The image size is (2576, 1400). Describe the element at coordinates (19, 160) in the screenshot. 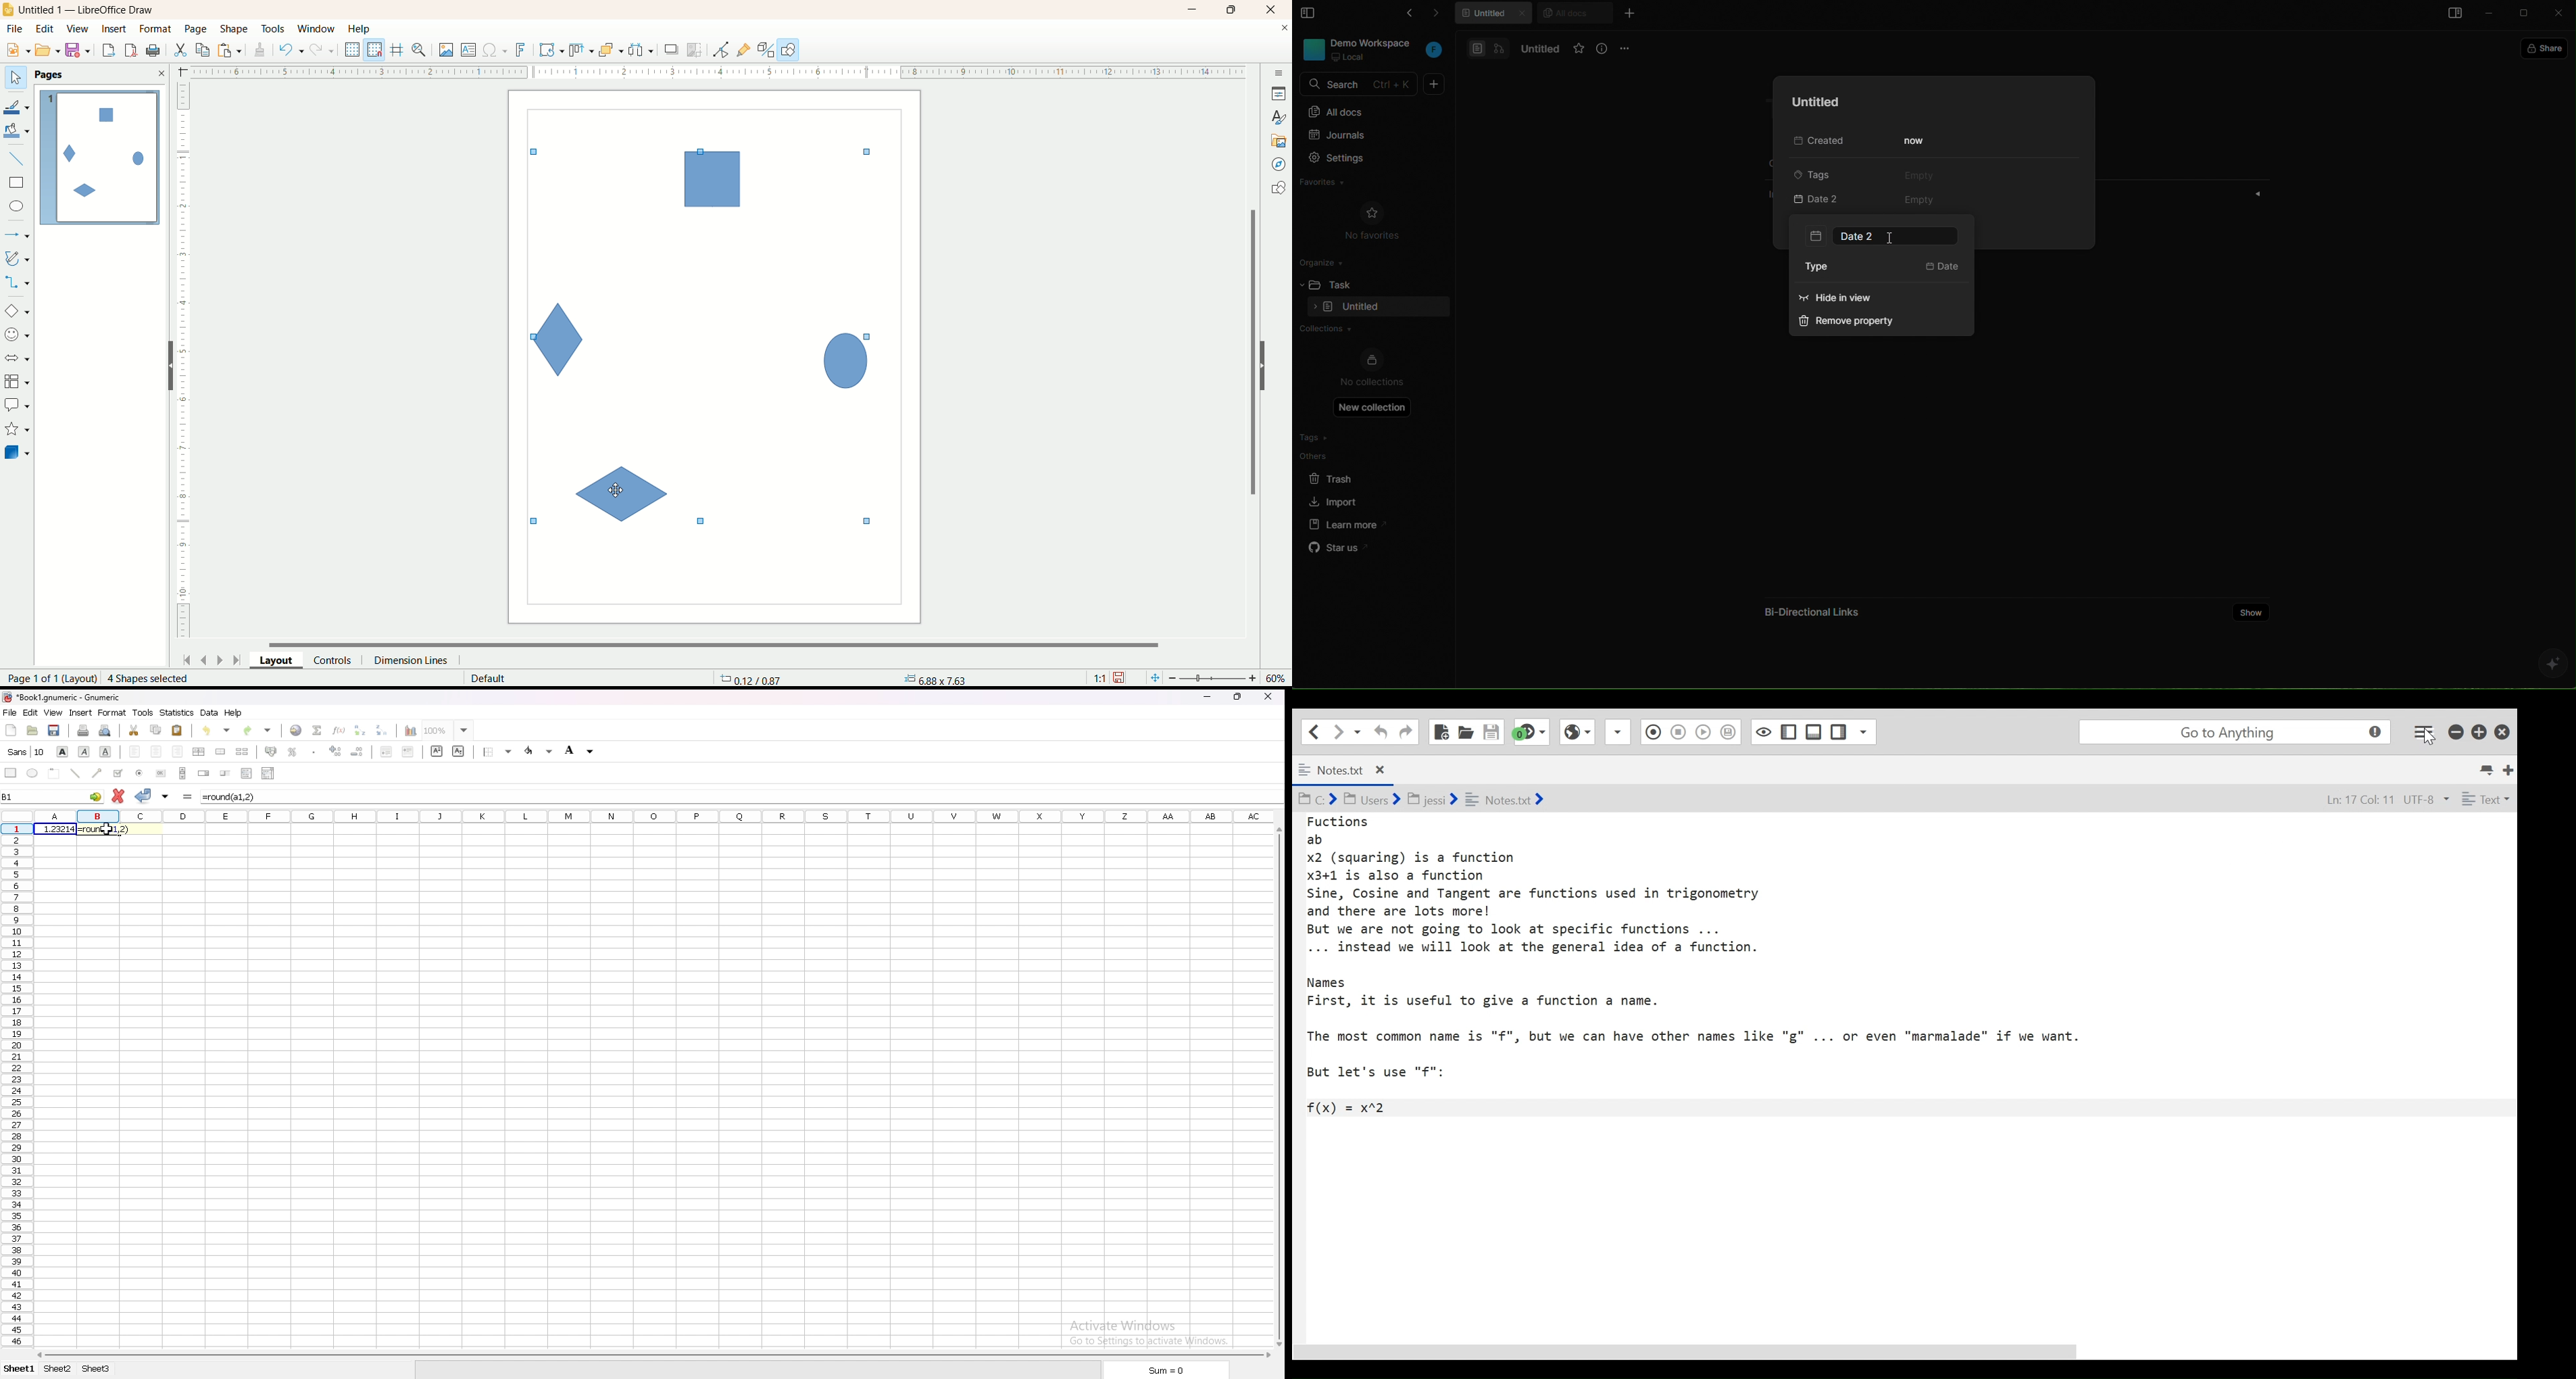

I see `insert line` at that location.